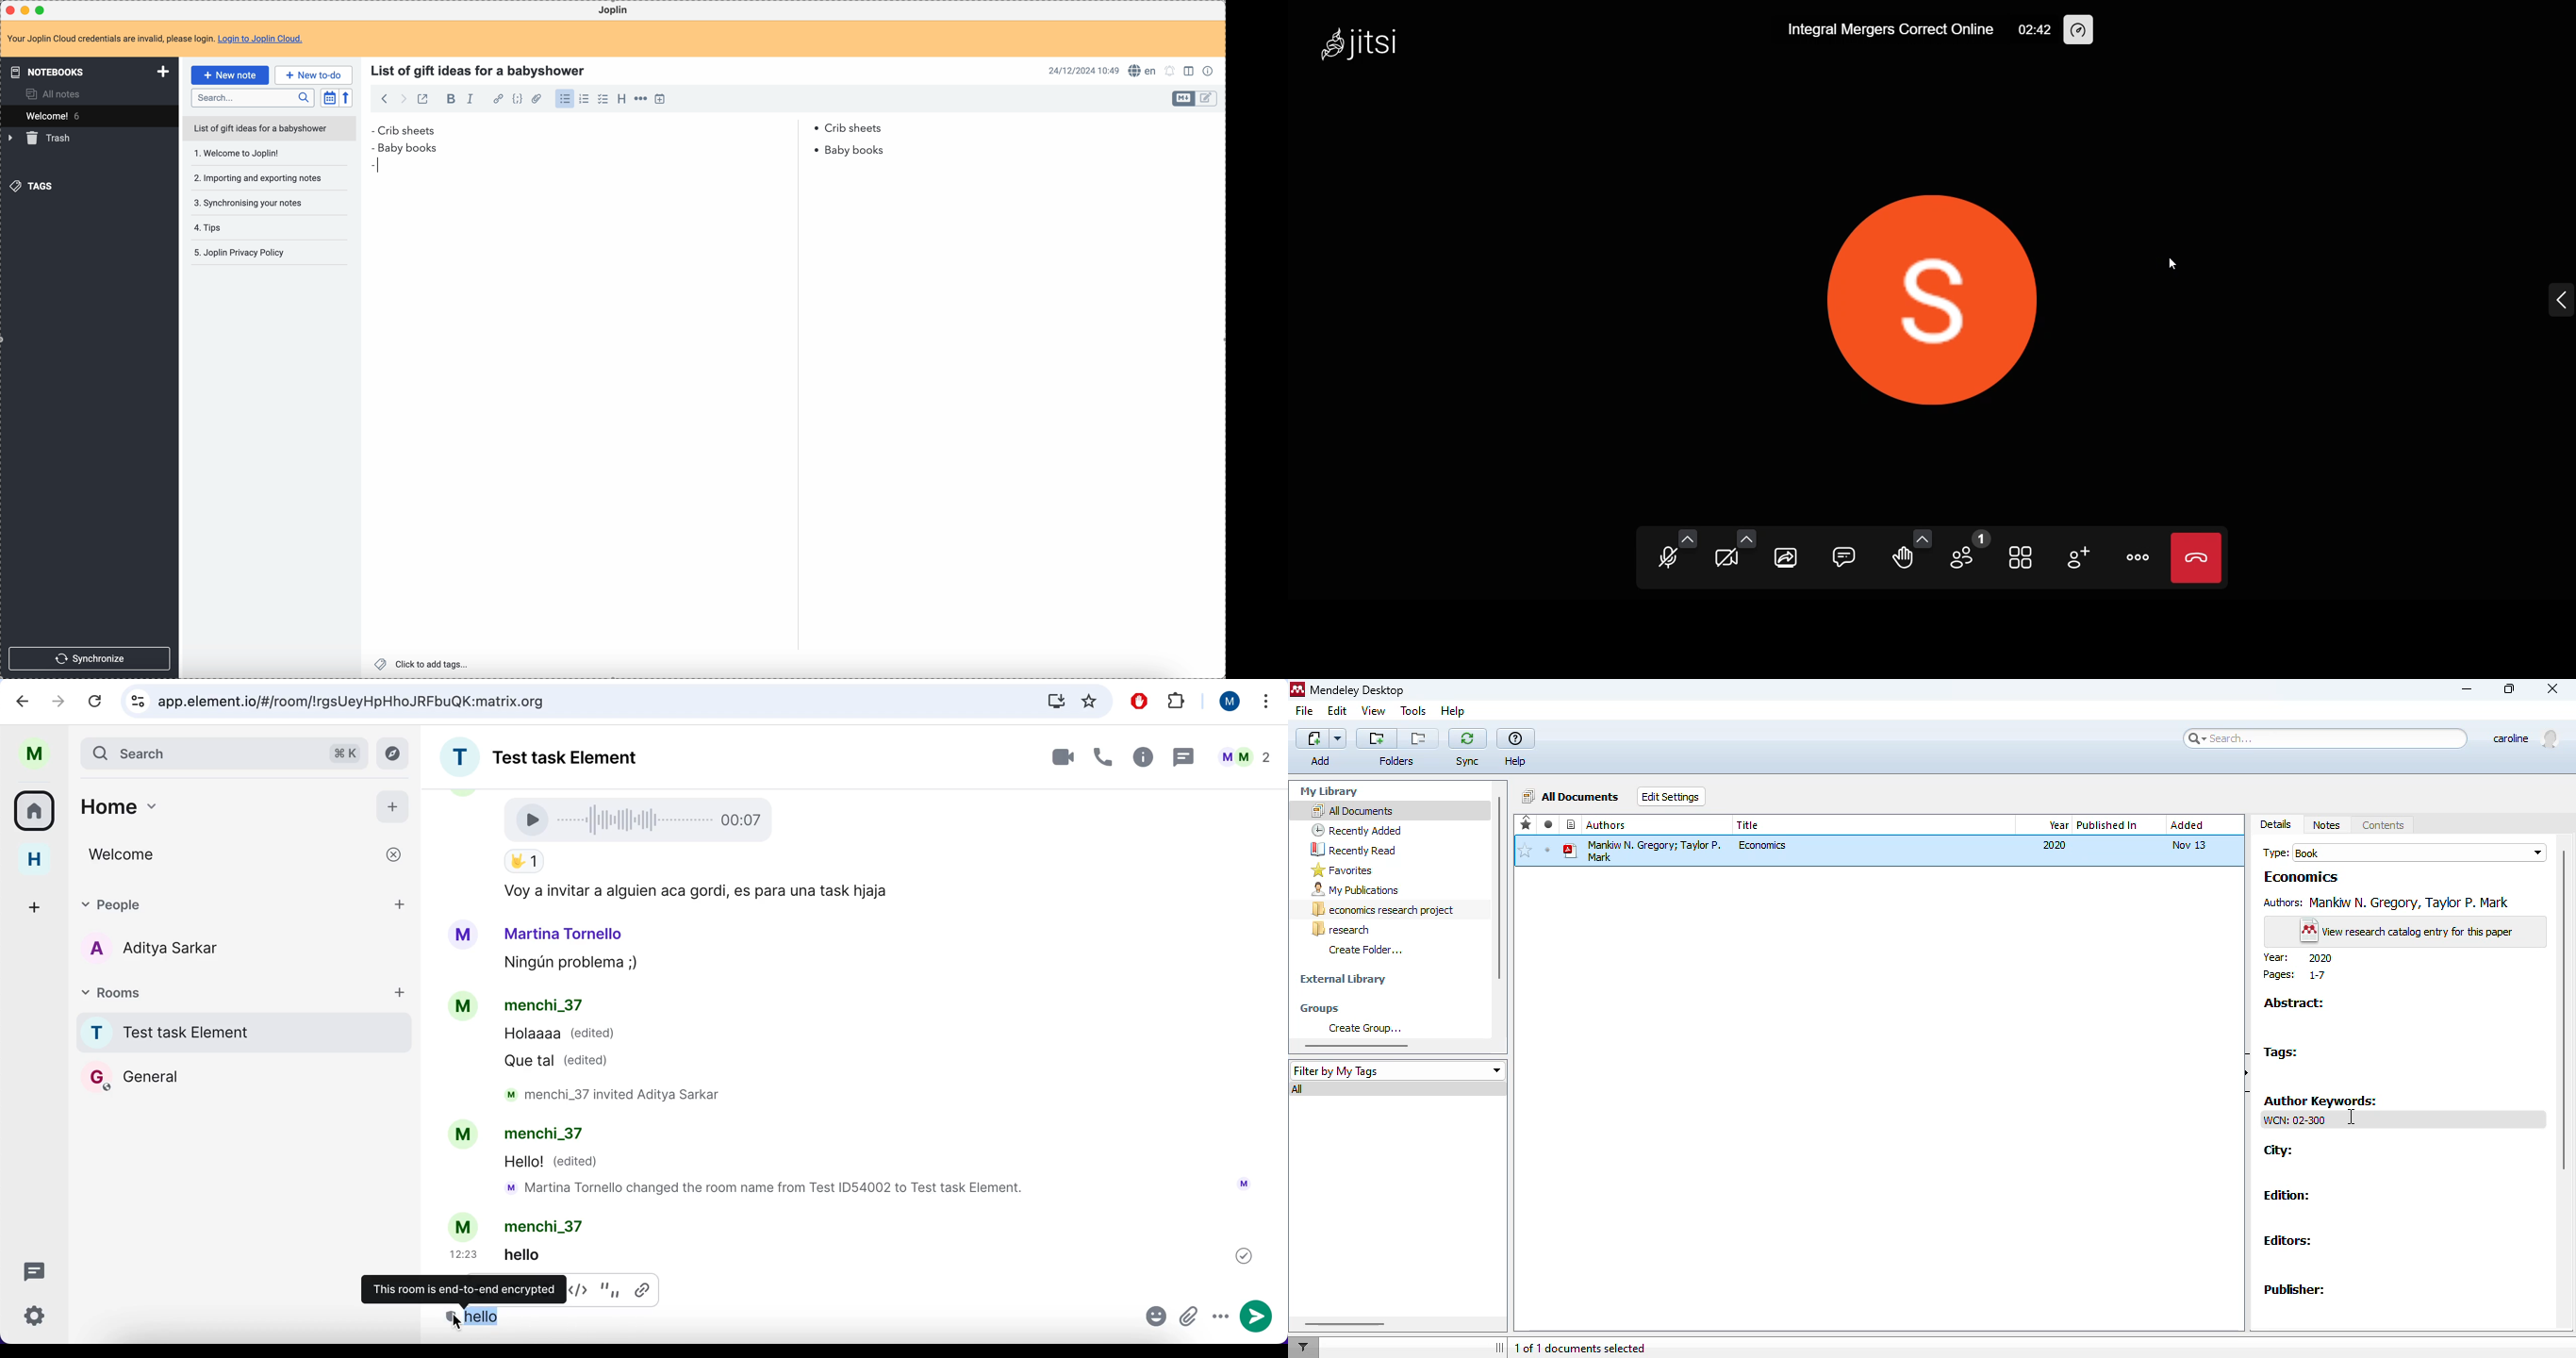  Describe the element at coordinates (1171, 71) in the screenshot. I see `set alarm` at that location.